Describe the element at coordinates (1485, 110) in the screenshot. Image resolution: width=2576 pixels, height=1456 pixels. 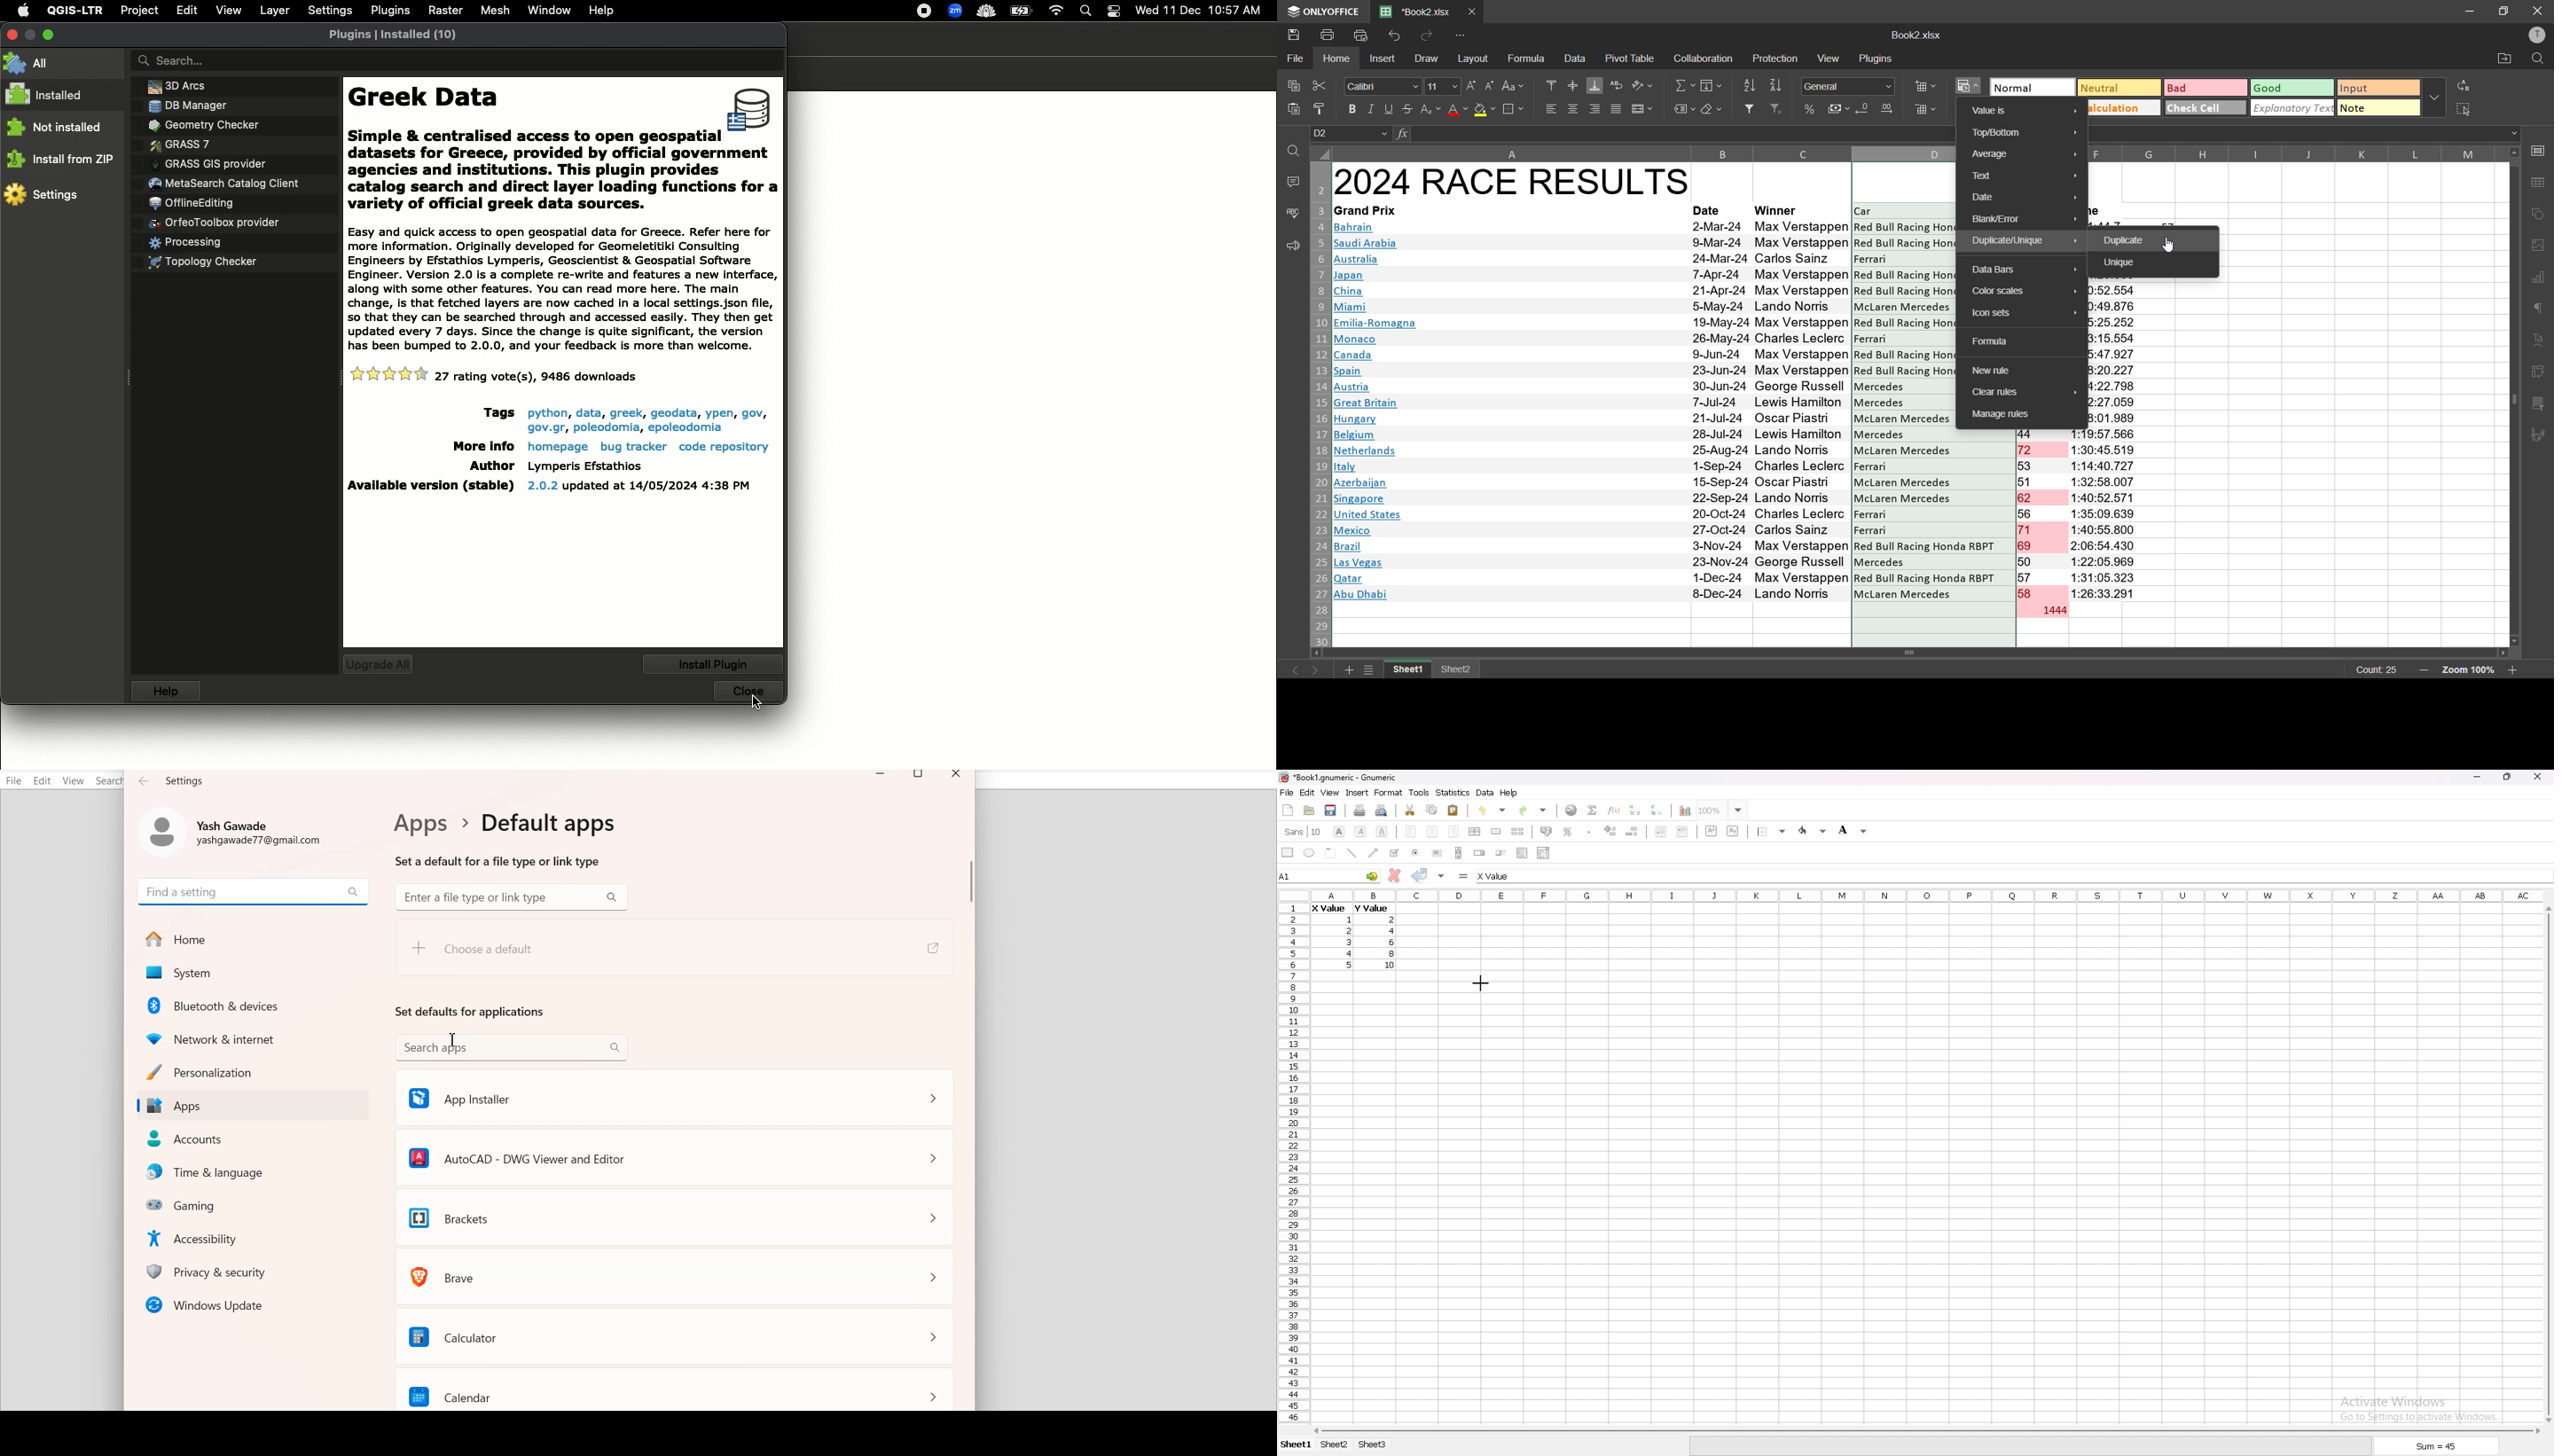
I see `fill color` at that location.